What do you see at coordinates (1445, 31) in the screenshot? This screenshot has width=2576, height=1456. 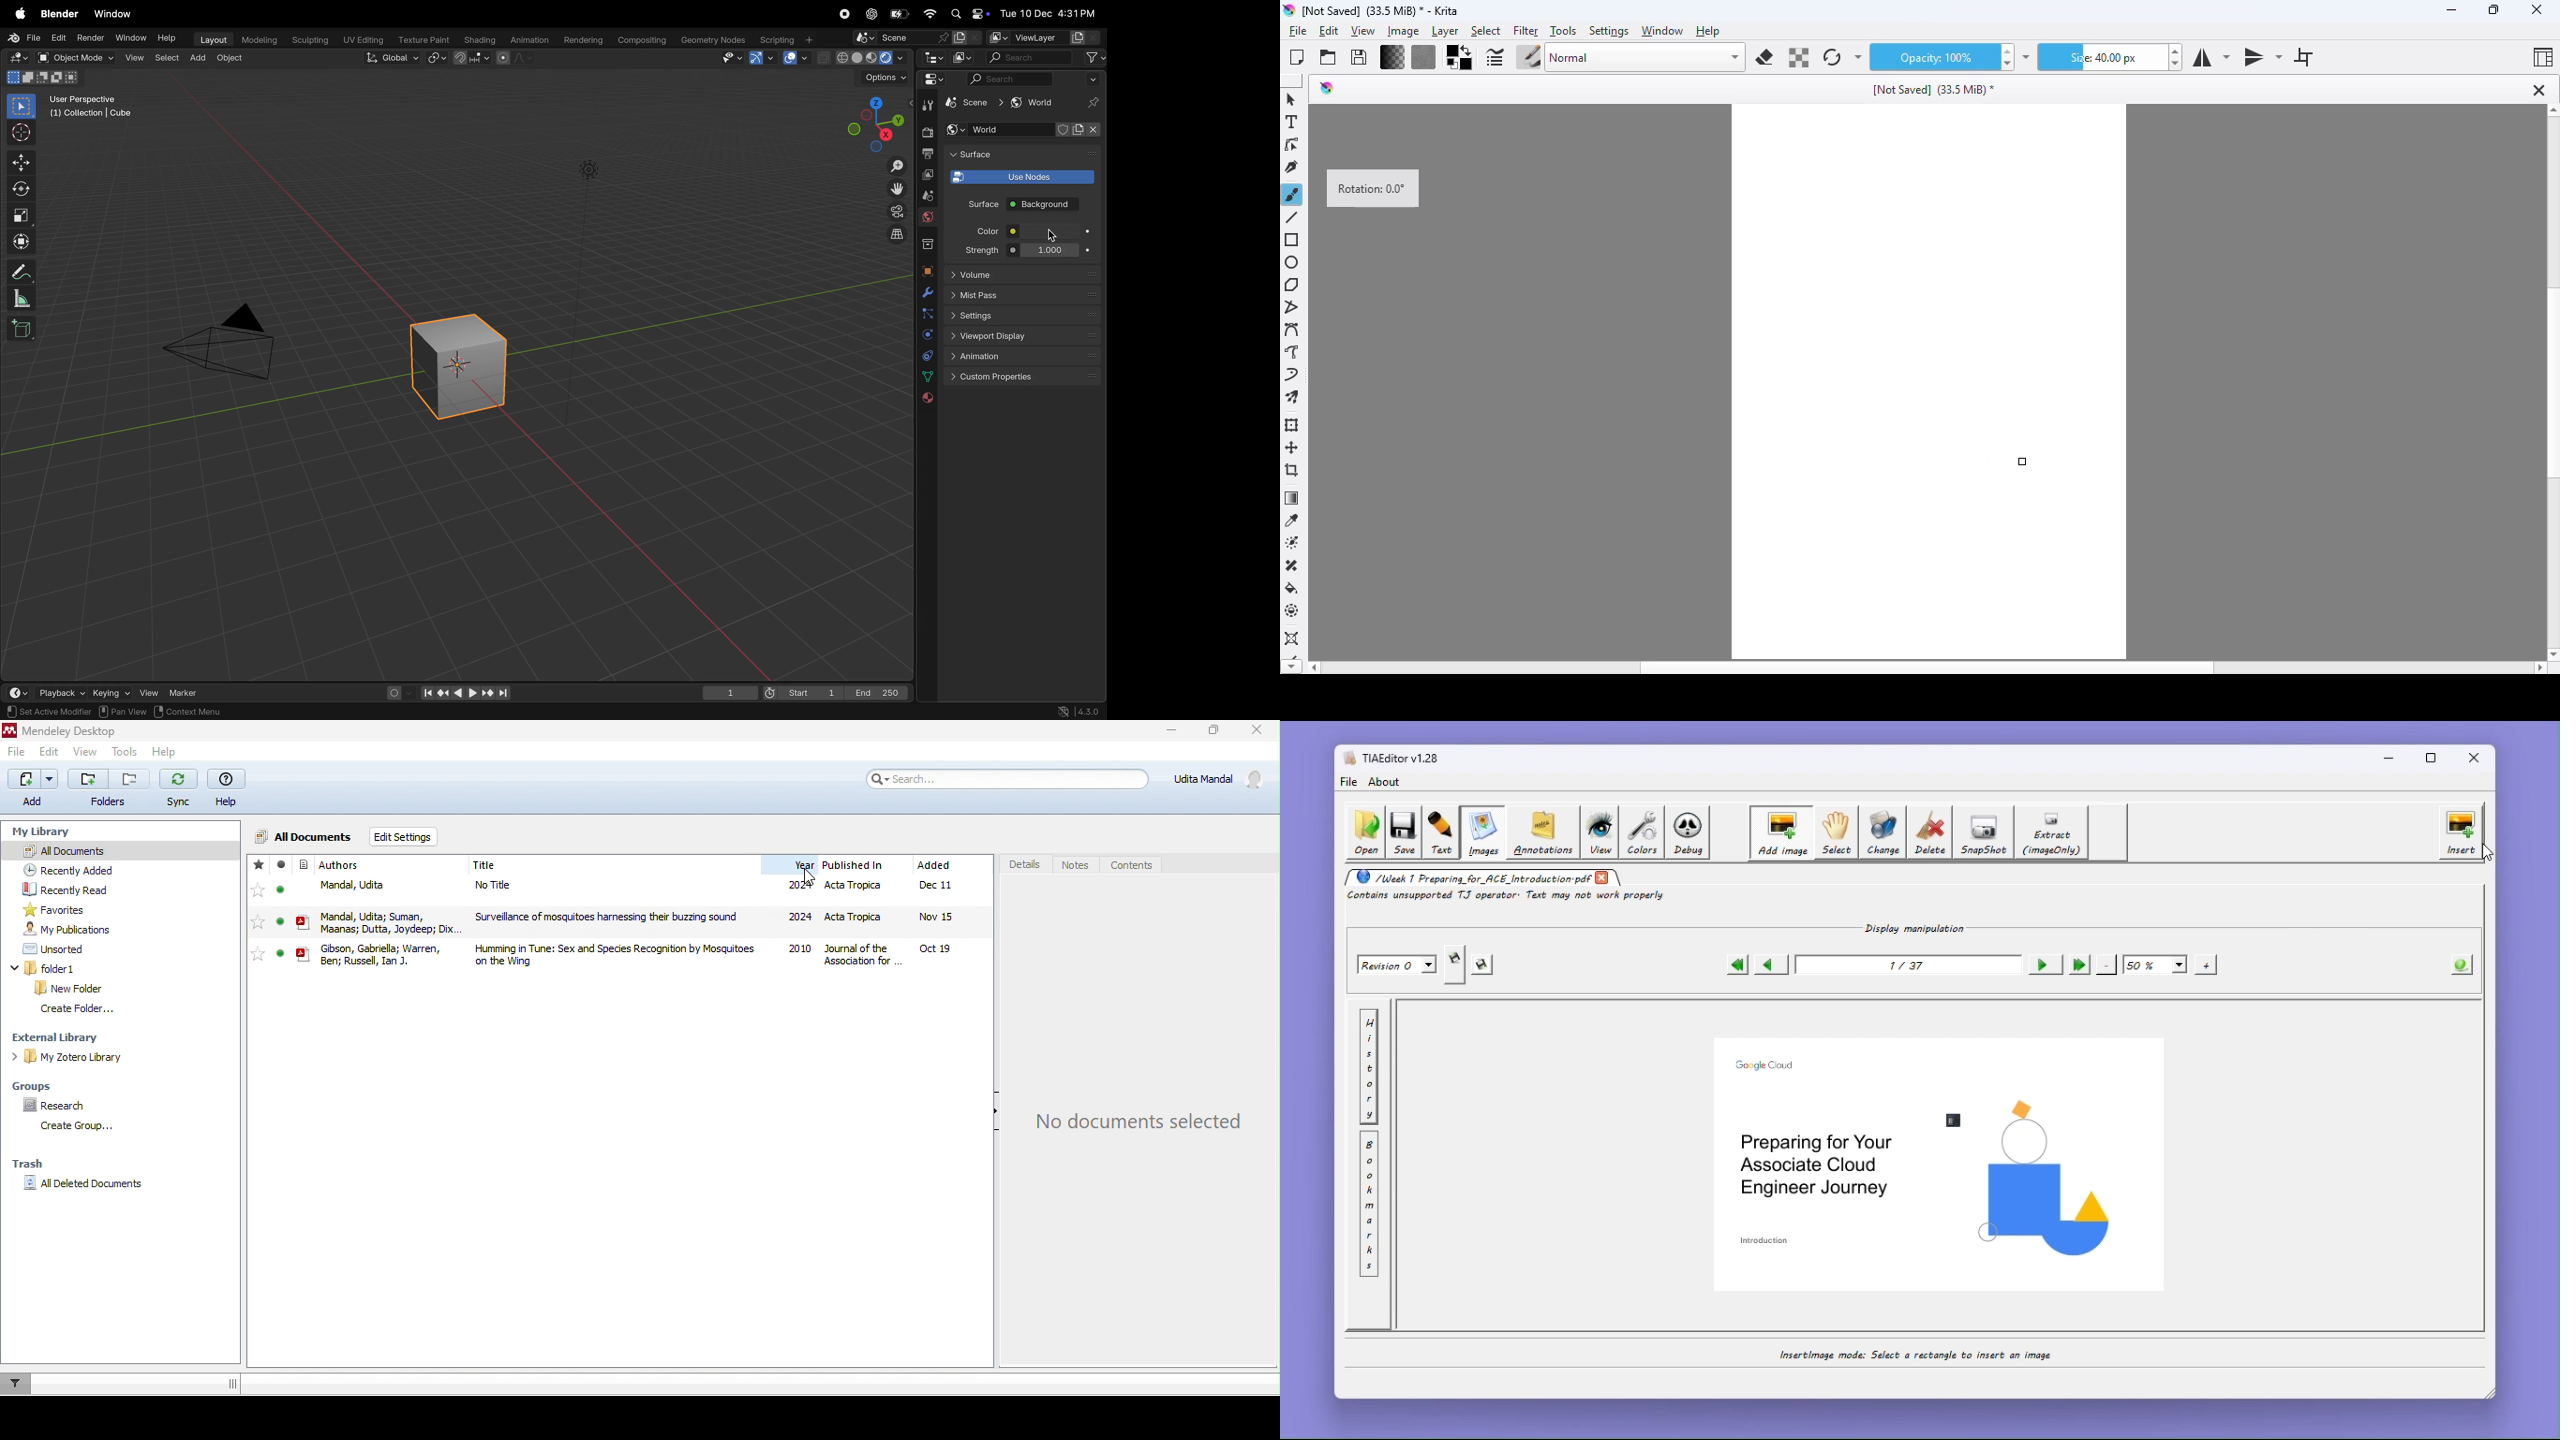 I see `layer` at bounding box center [1445, 31].